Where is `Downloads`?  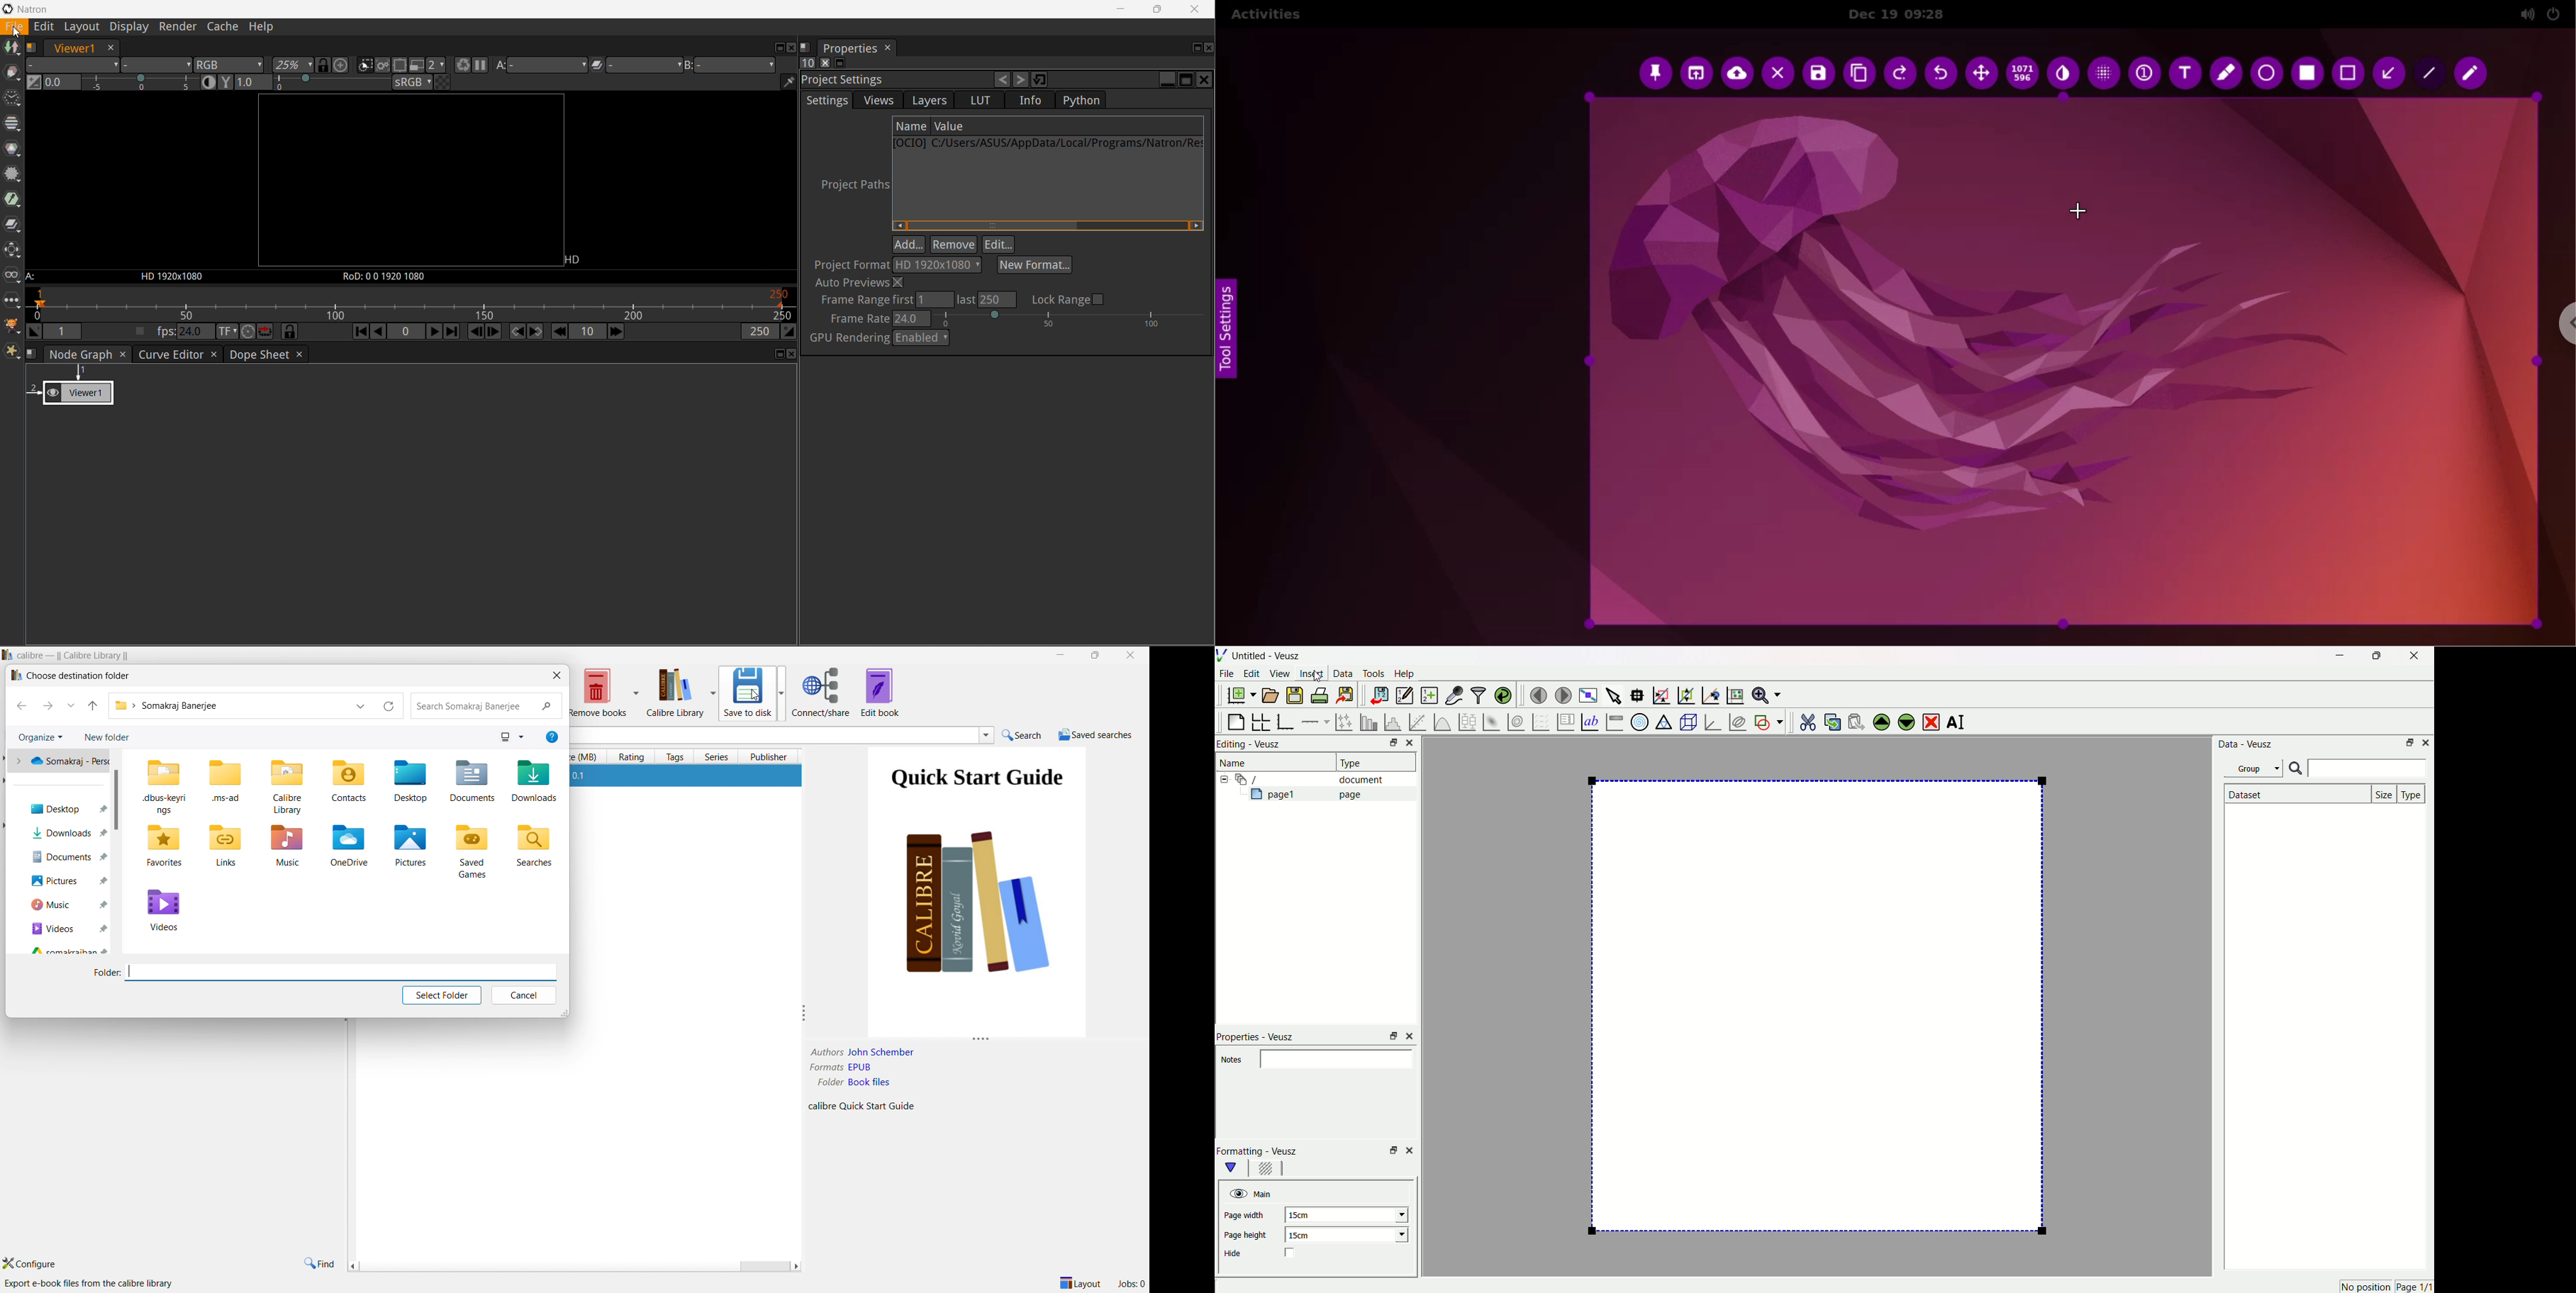 Downloads is located at coordinates (535, 782).